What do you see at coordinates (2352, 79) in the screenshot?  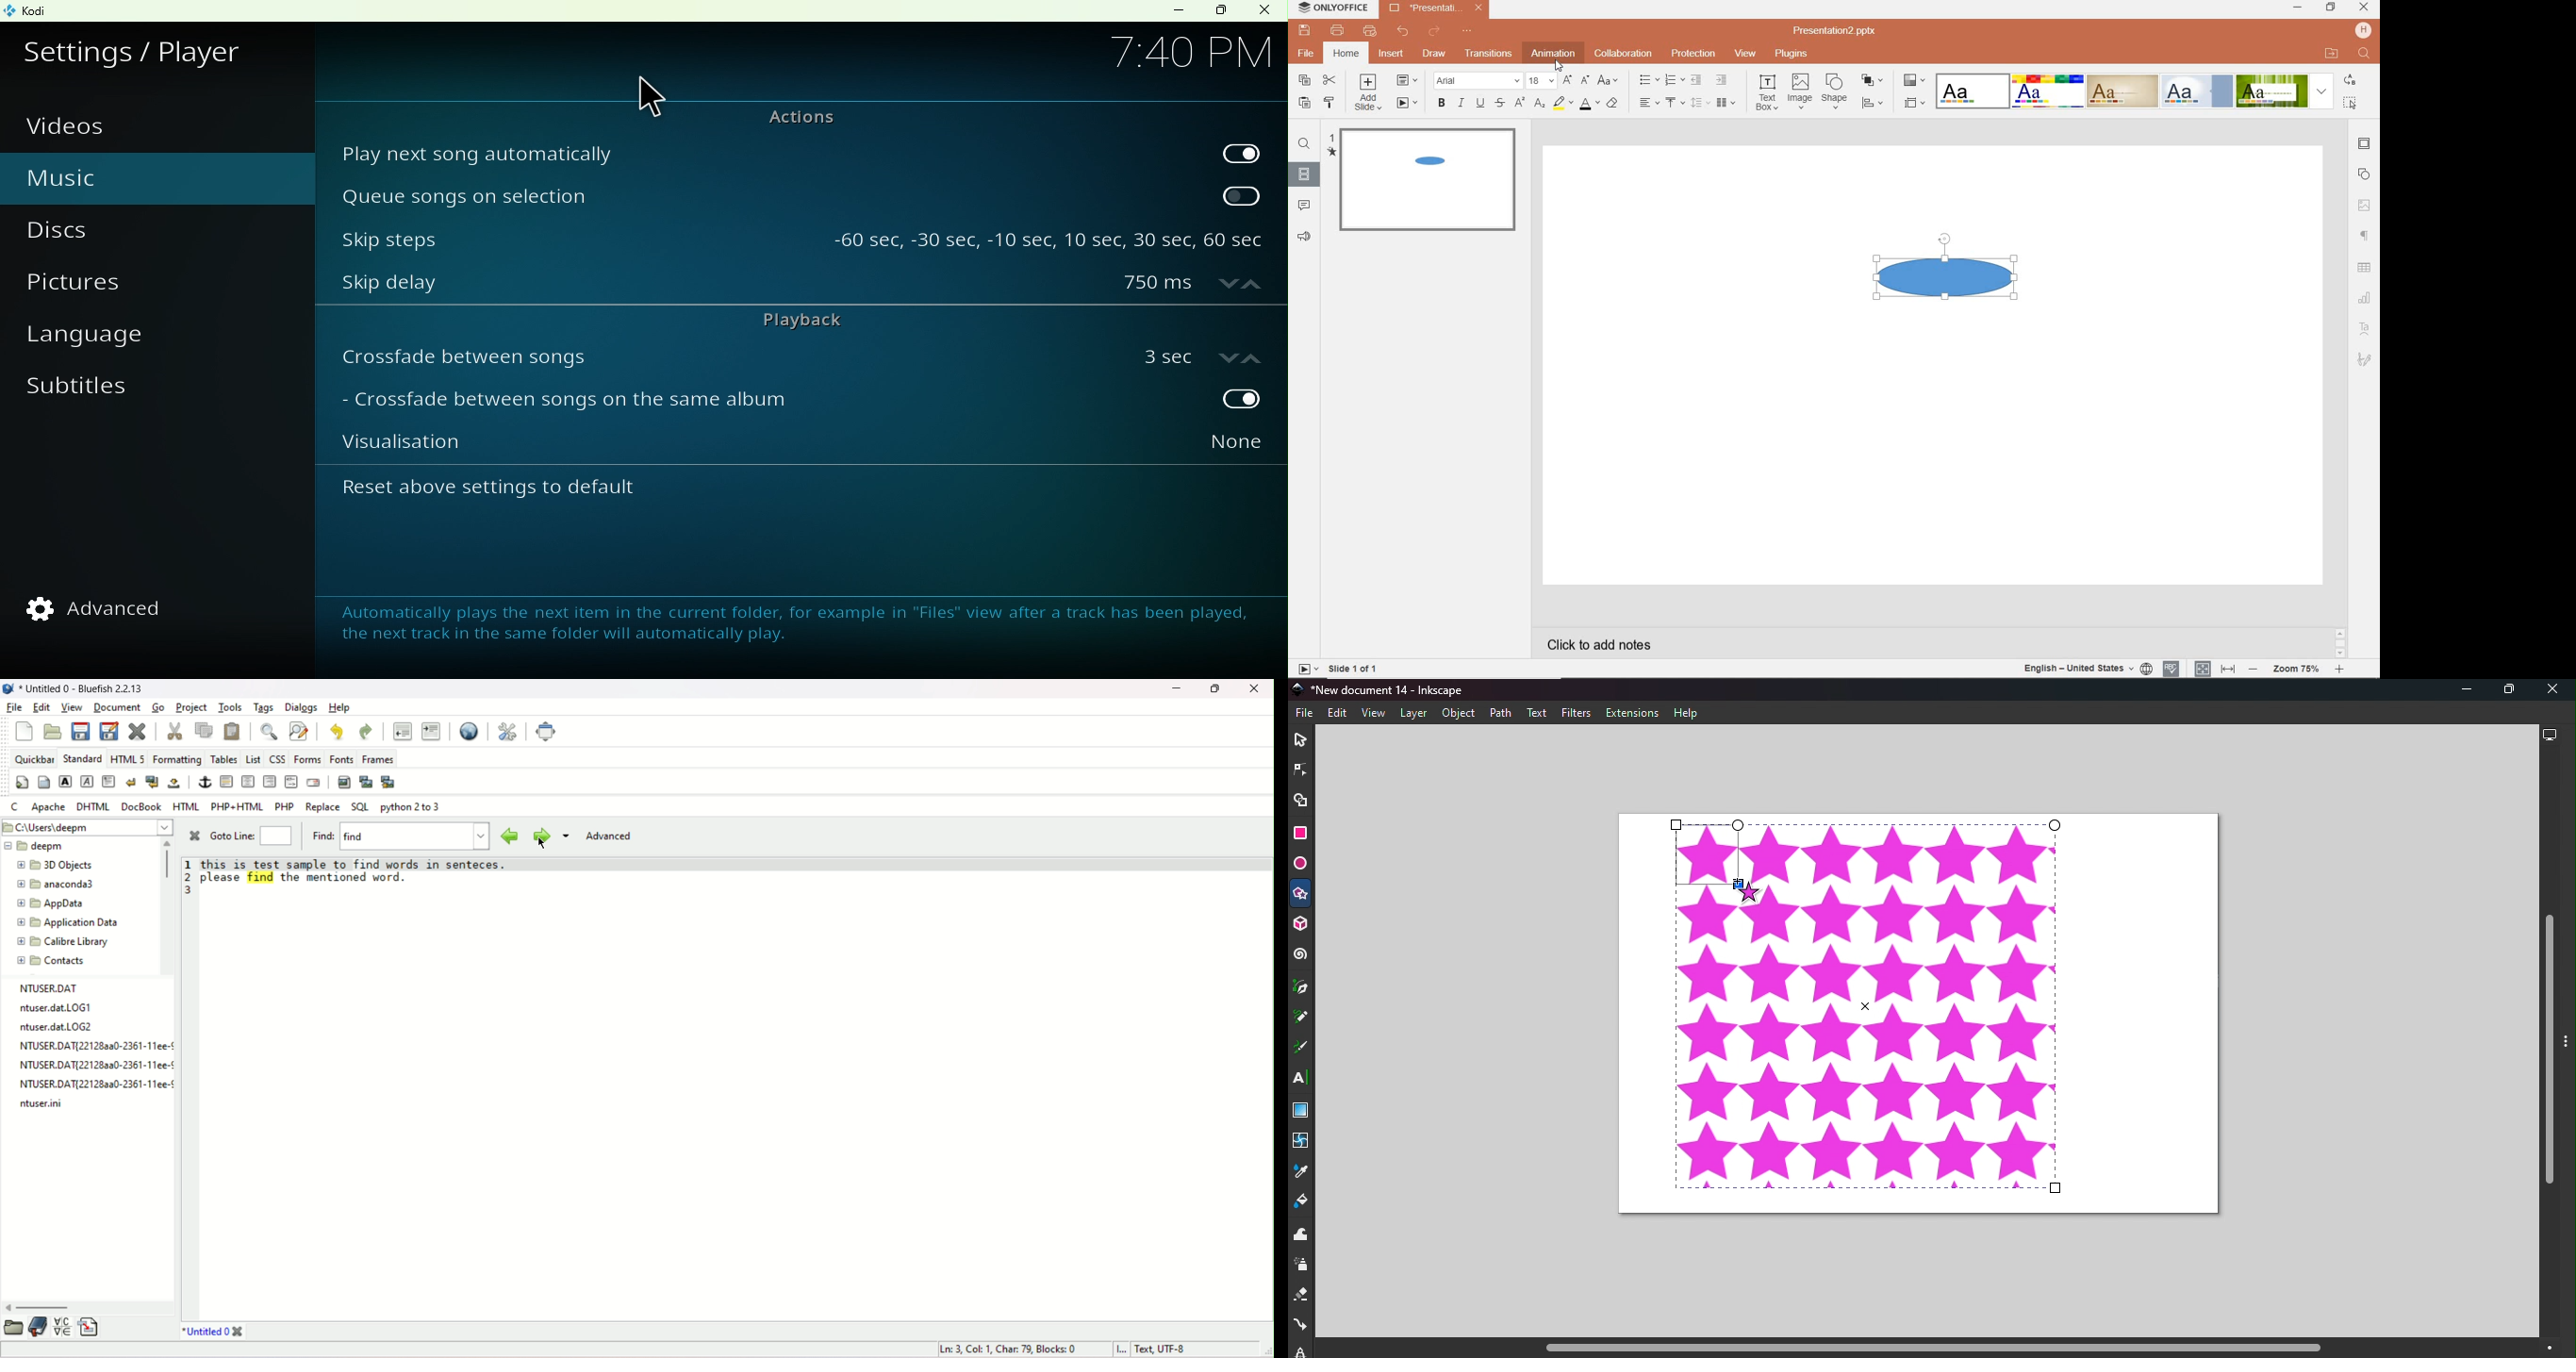 I see `replace` at bounding box center [2352, 79].